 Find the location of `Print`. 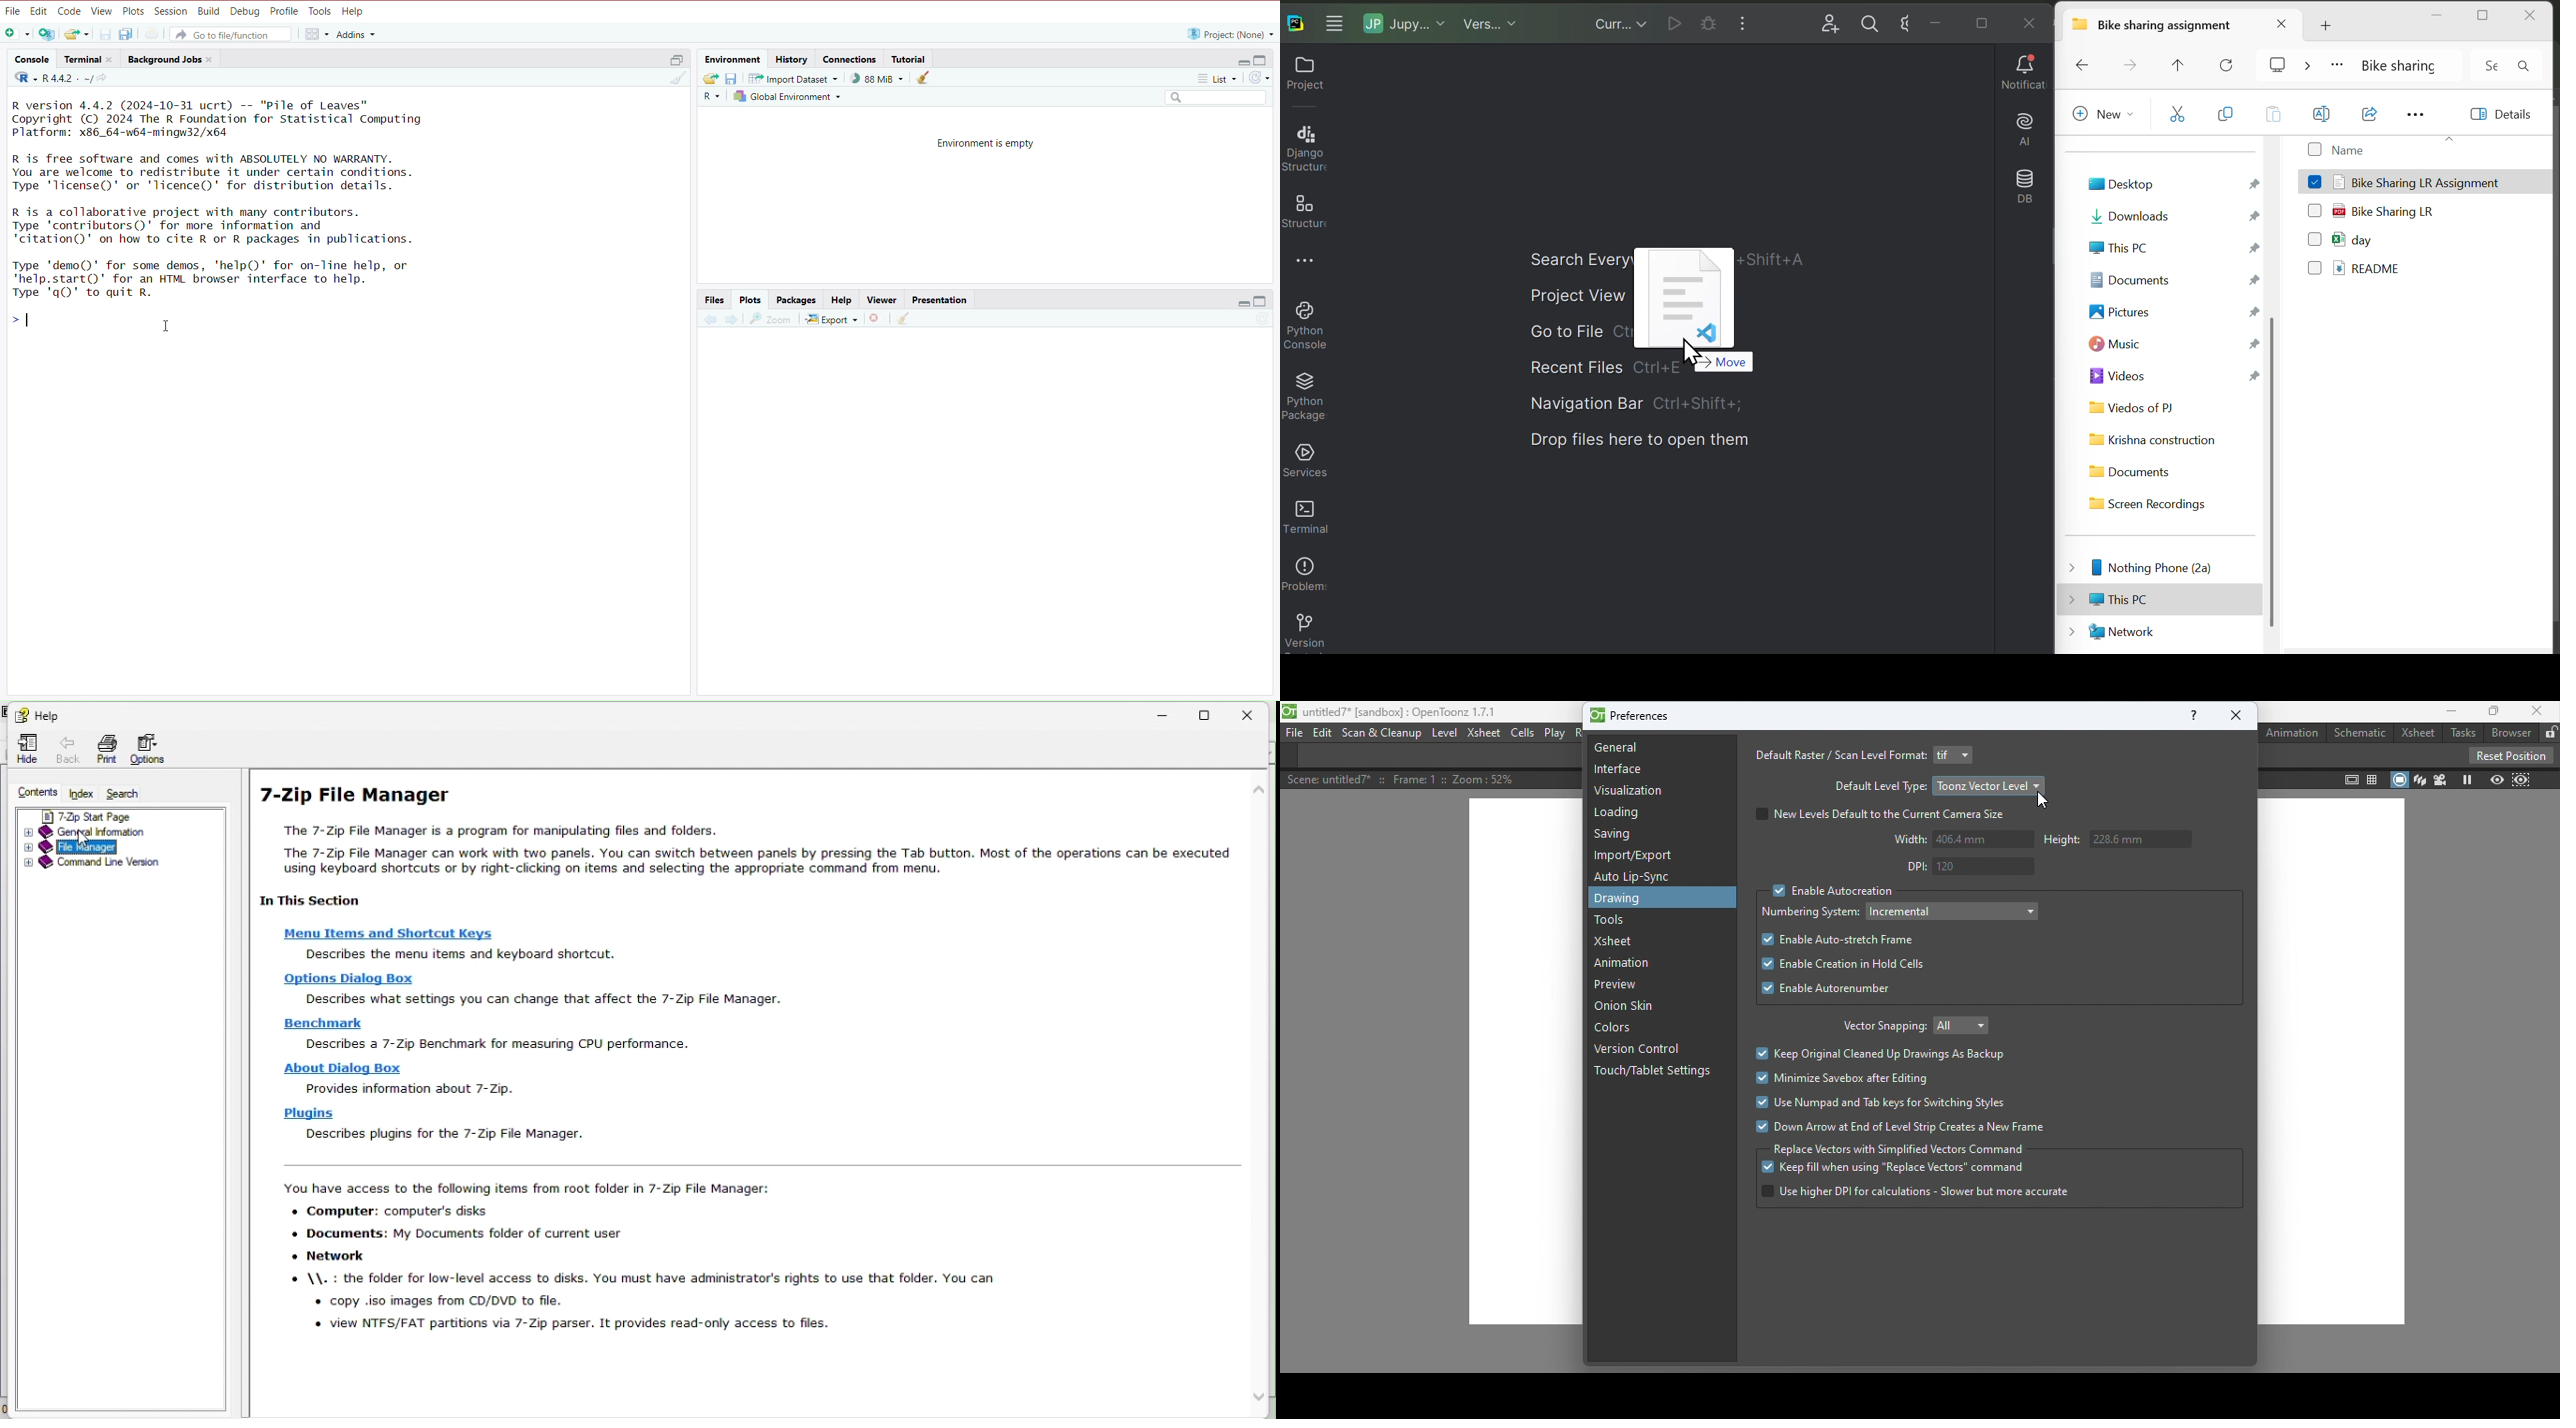

Print is located at coordinates (151, 33).